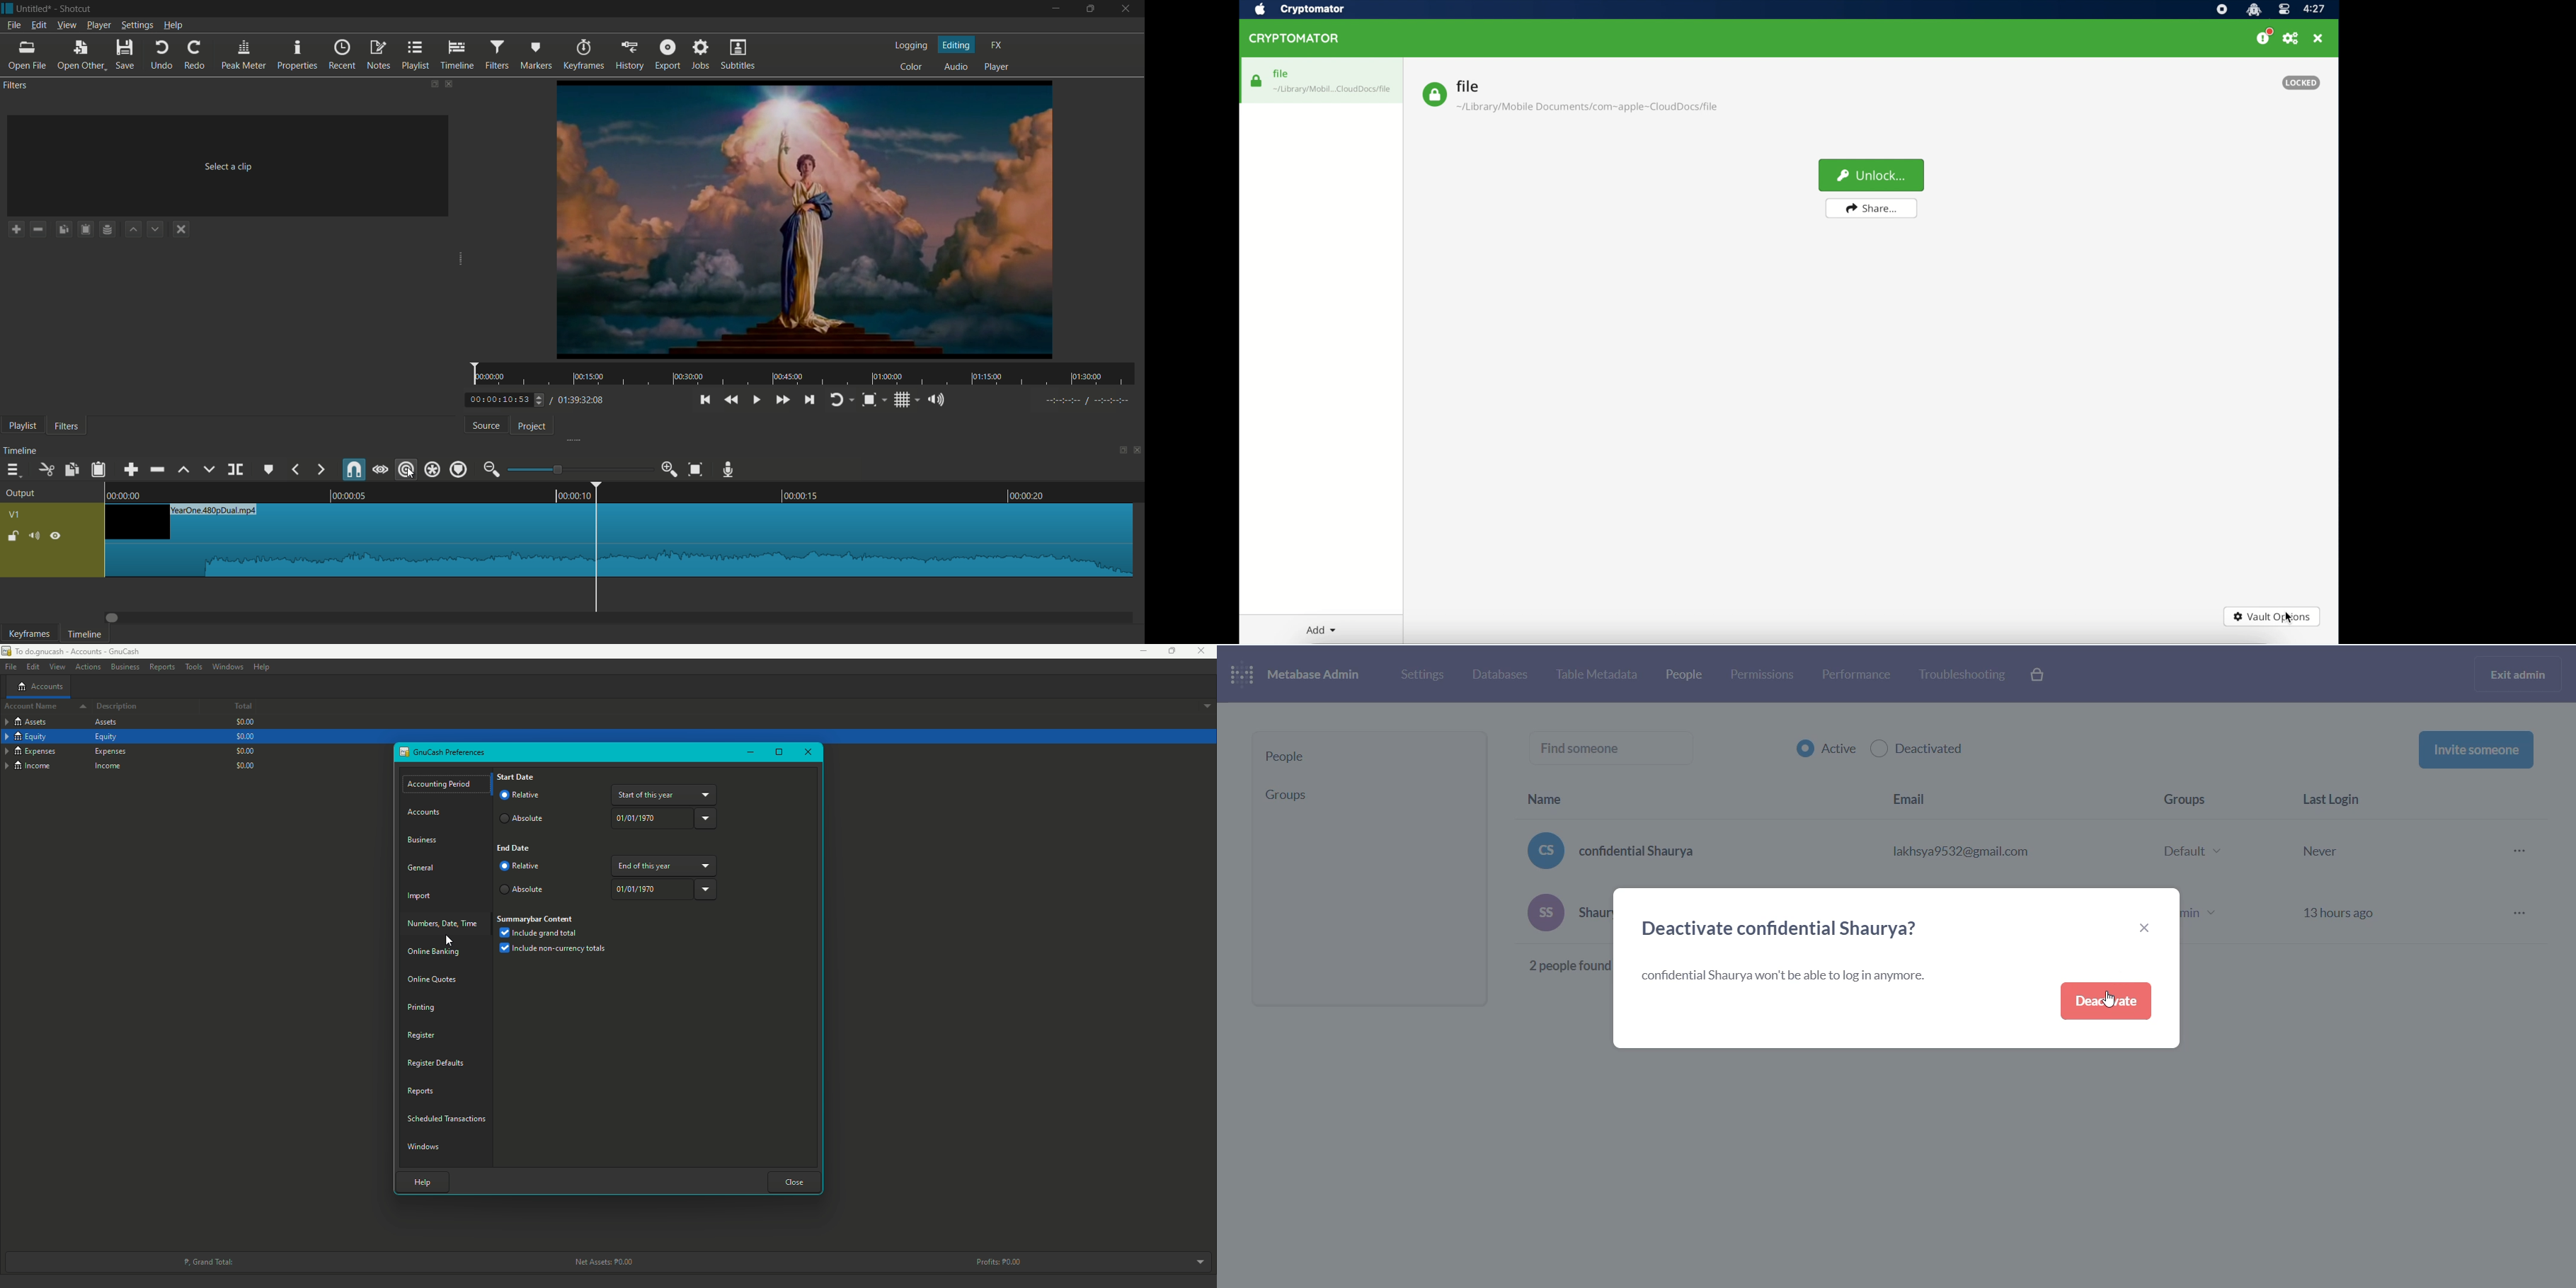  What do you see at coordinates (1969, 851) in the screenshot?
I see `lakhsya9532@gmail.com` at bounding box center [1969, 851].